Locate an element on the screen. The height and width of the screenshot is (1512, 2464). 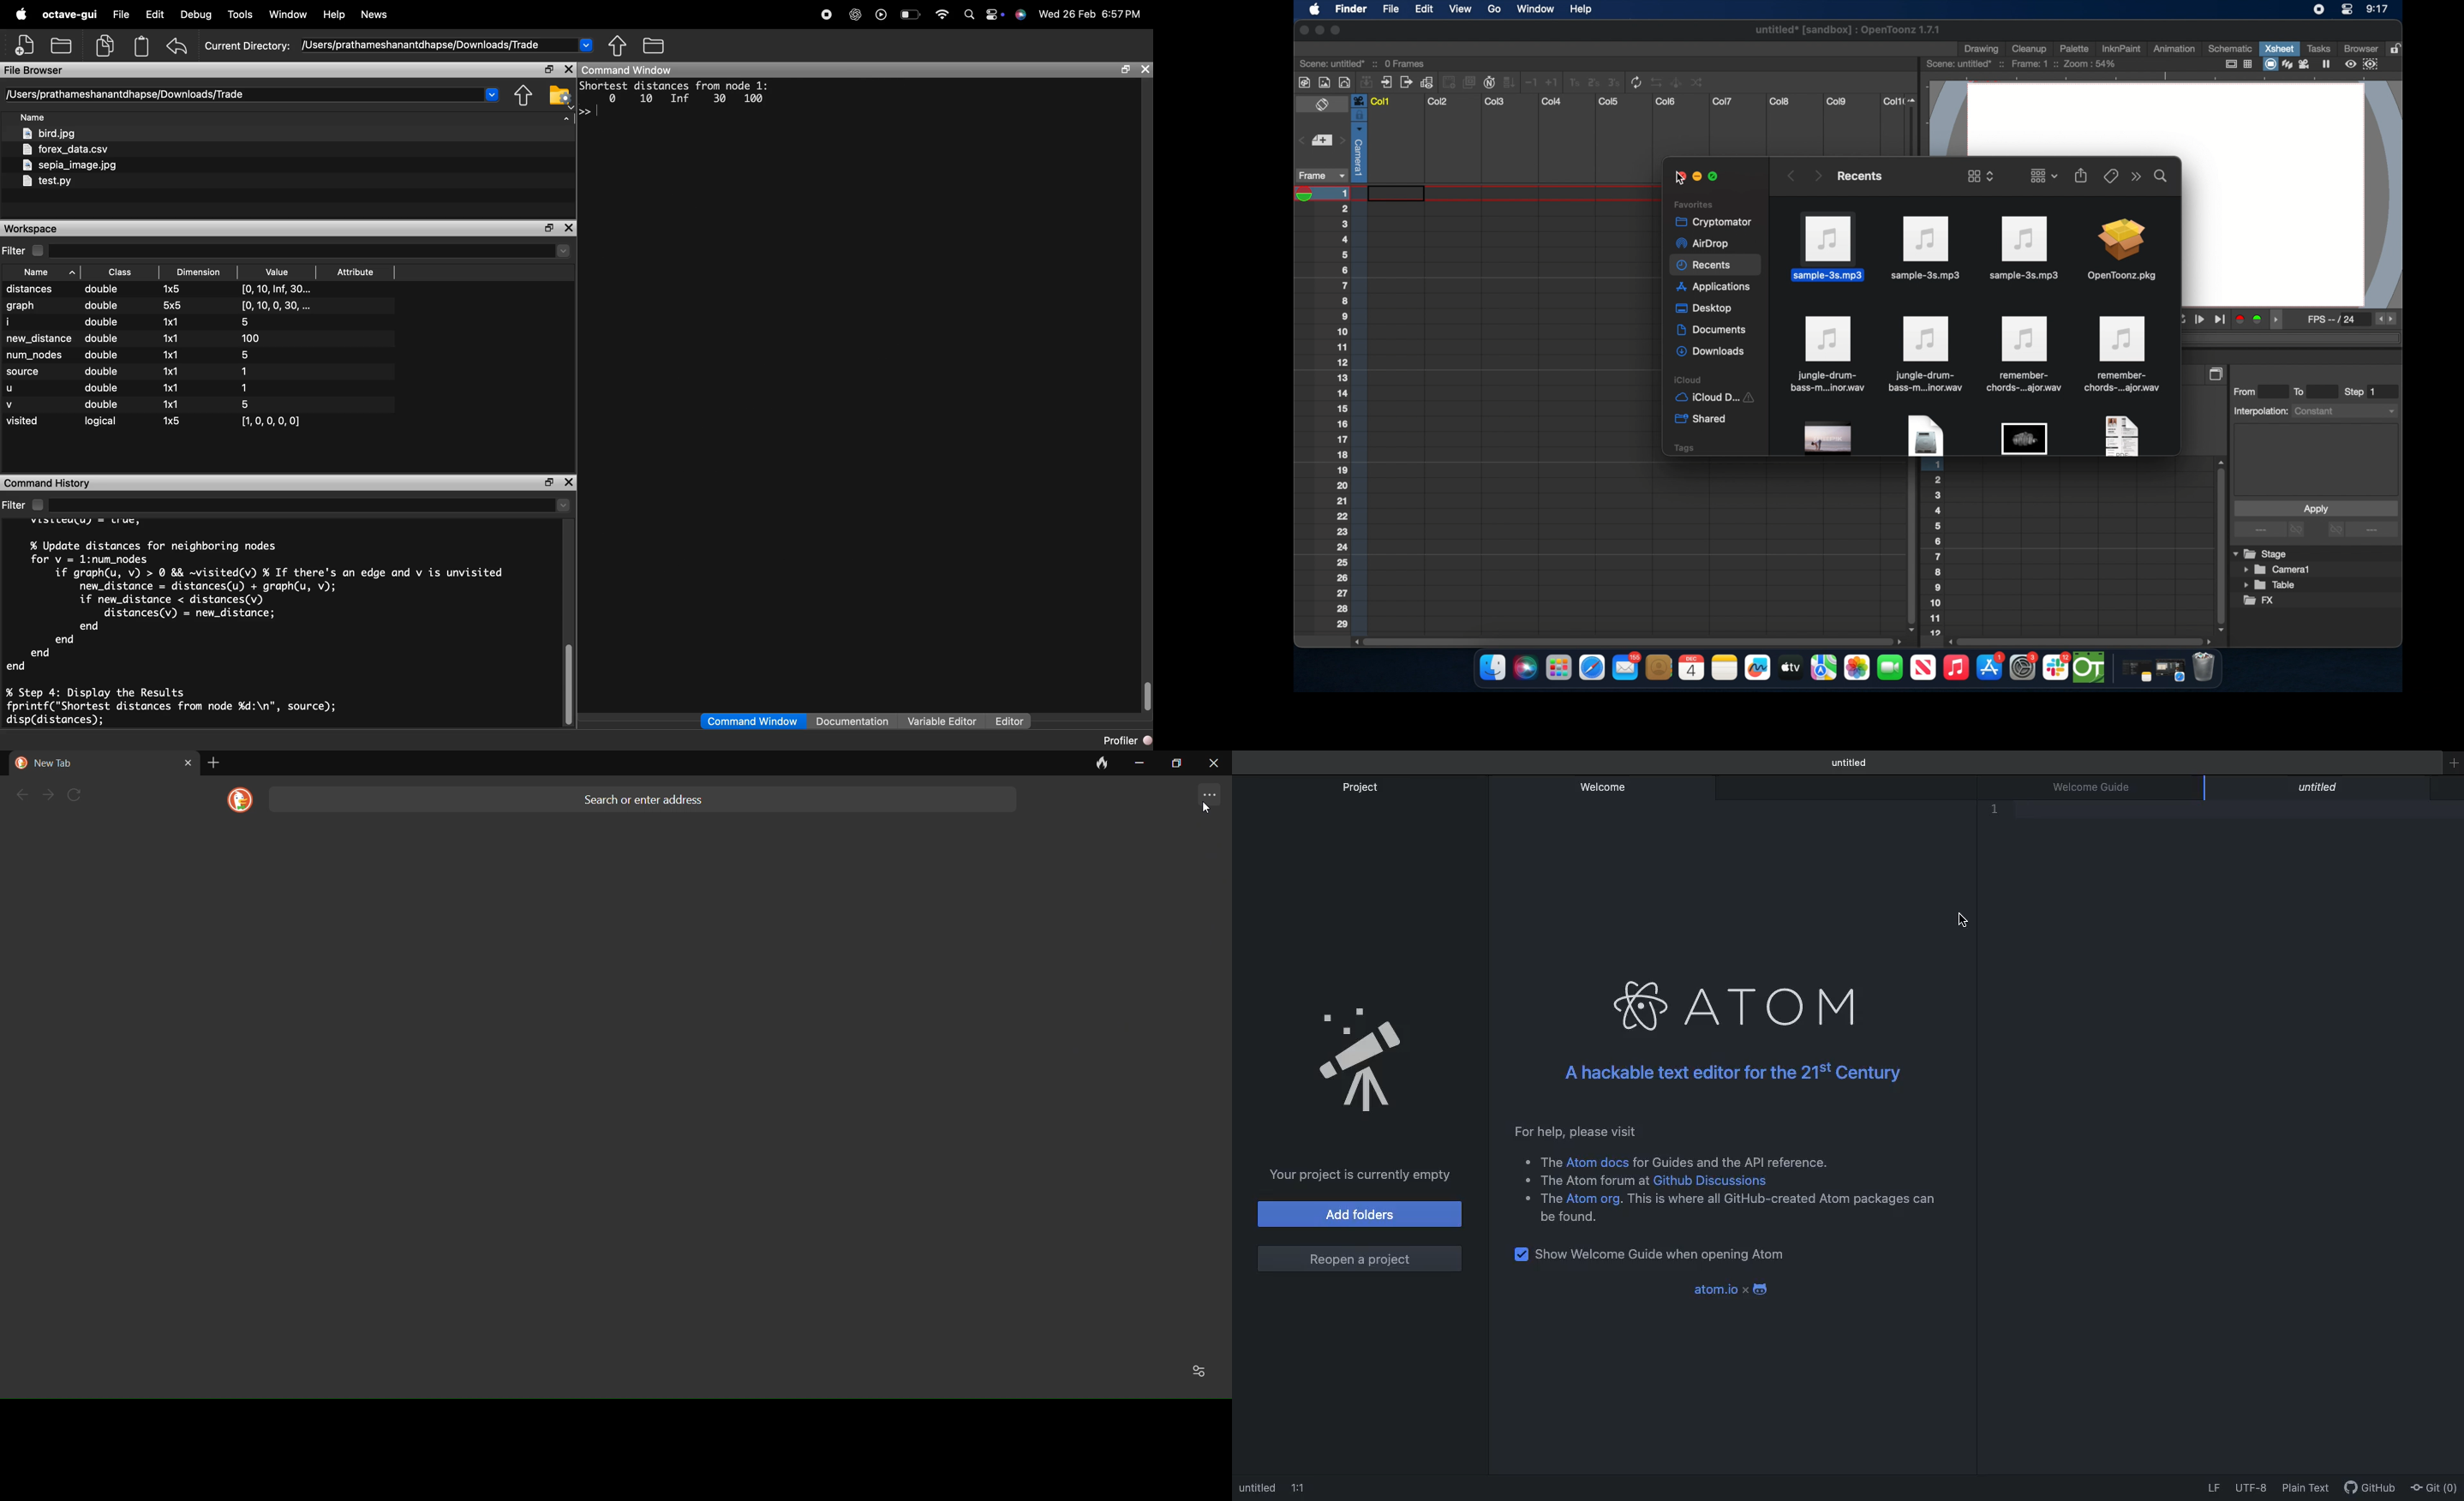
to is located at coordinates (2304, 391).